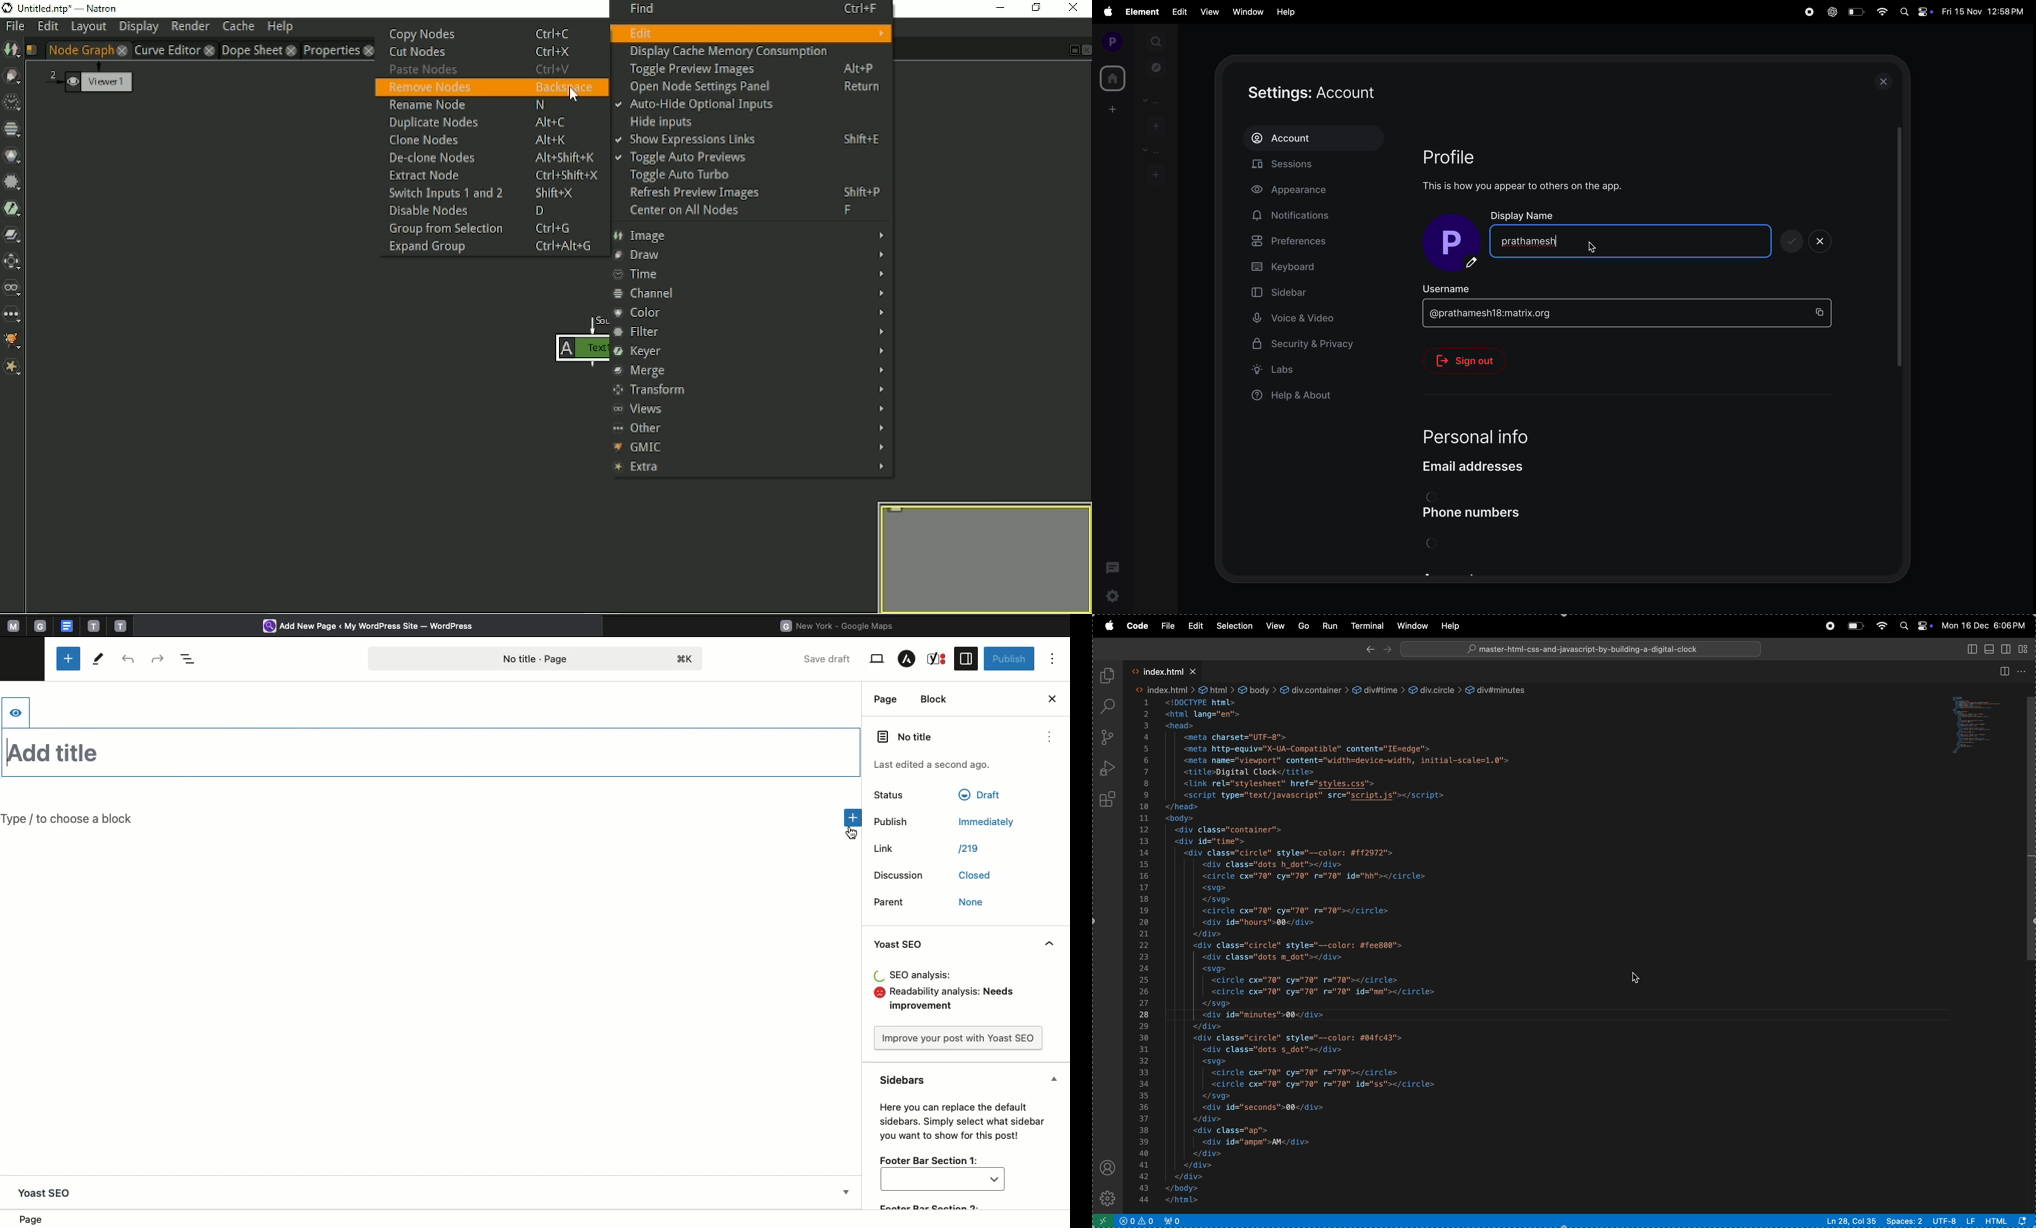  Describe the element at coordinates (1304, 346) in the screenshot. I see `security and privacy` at that location.